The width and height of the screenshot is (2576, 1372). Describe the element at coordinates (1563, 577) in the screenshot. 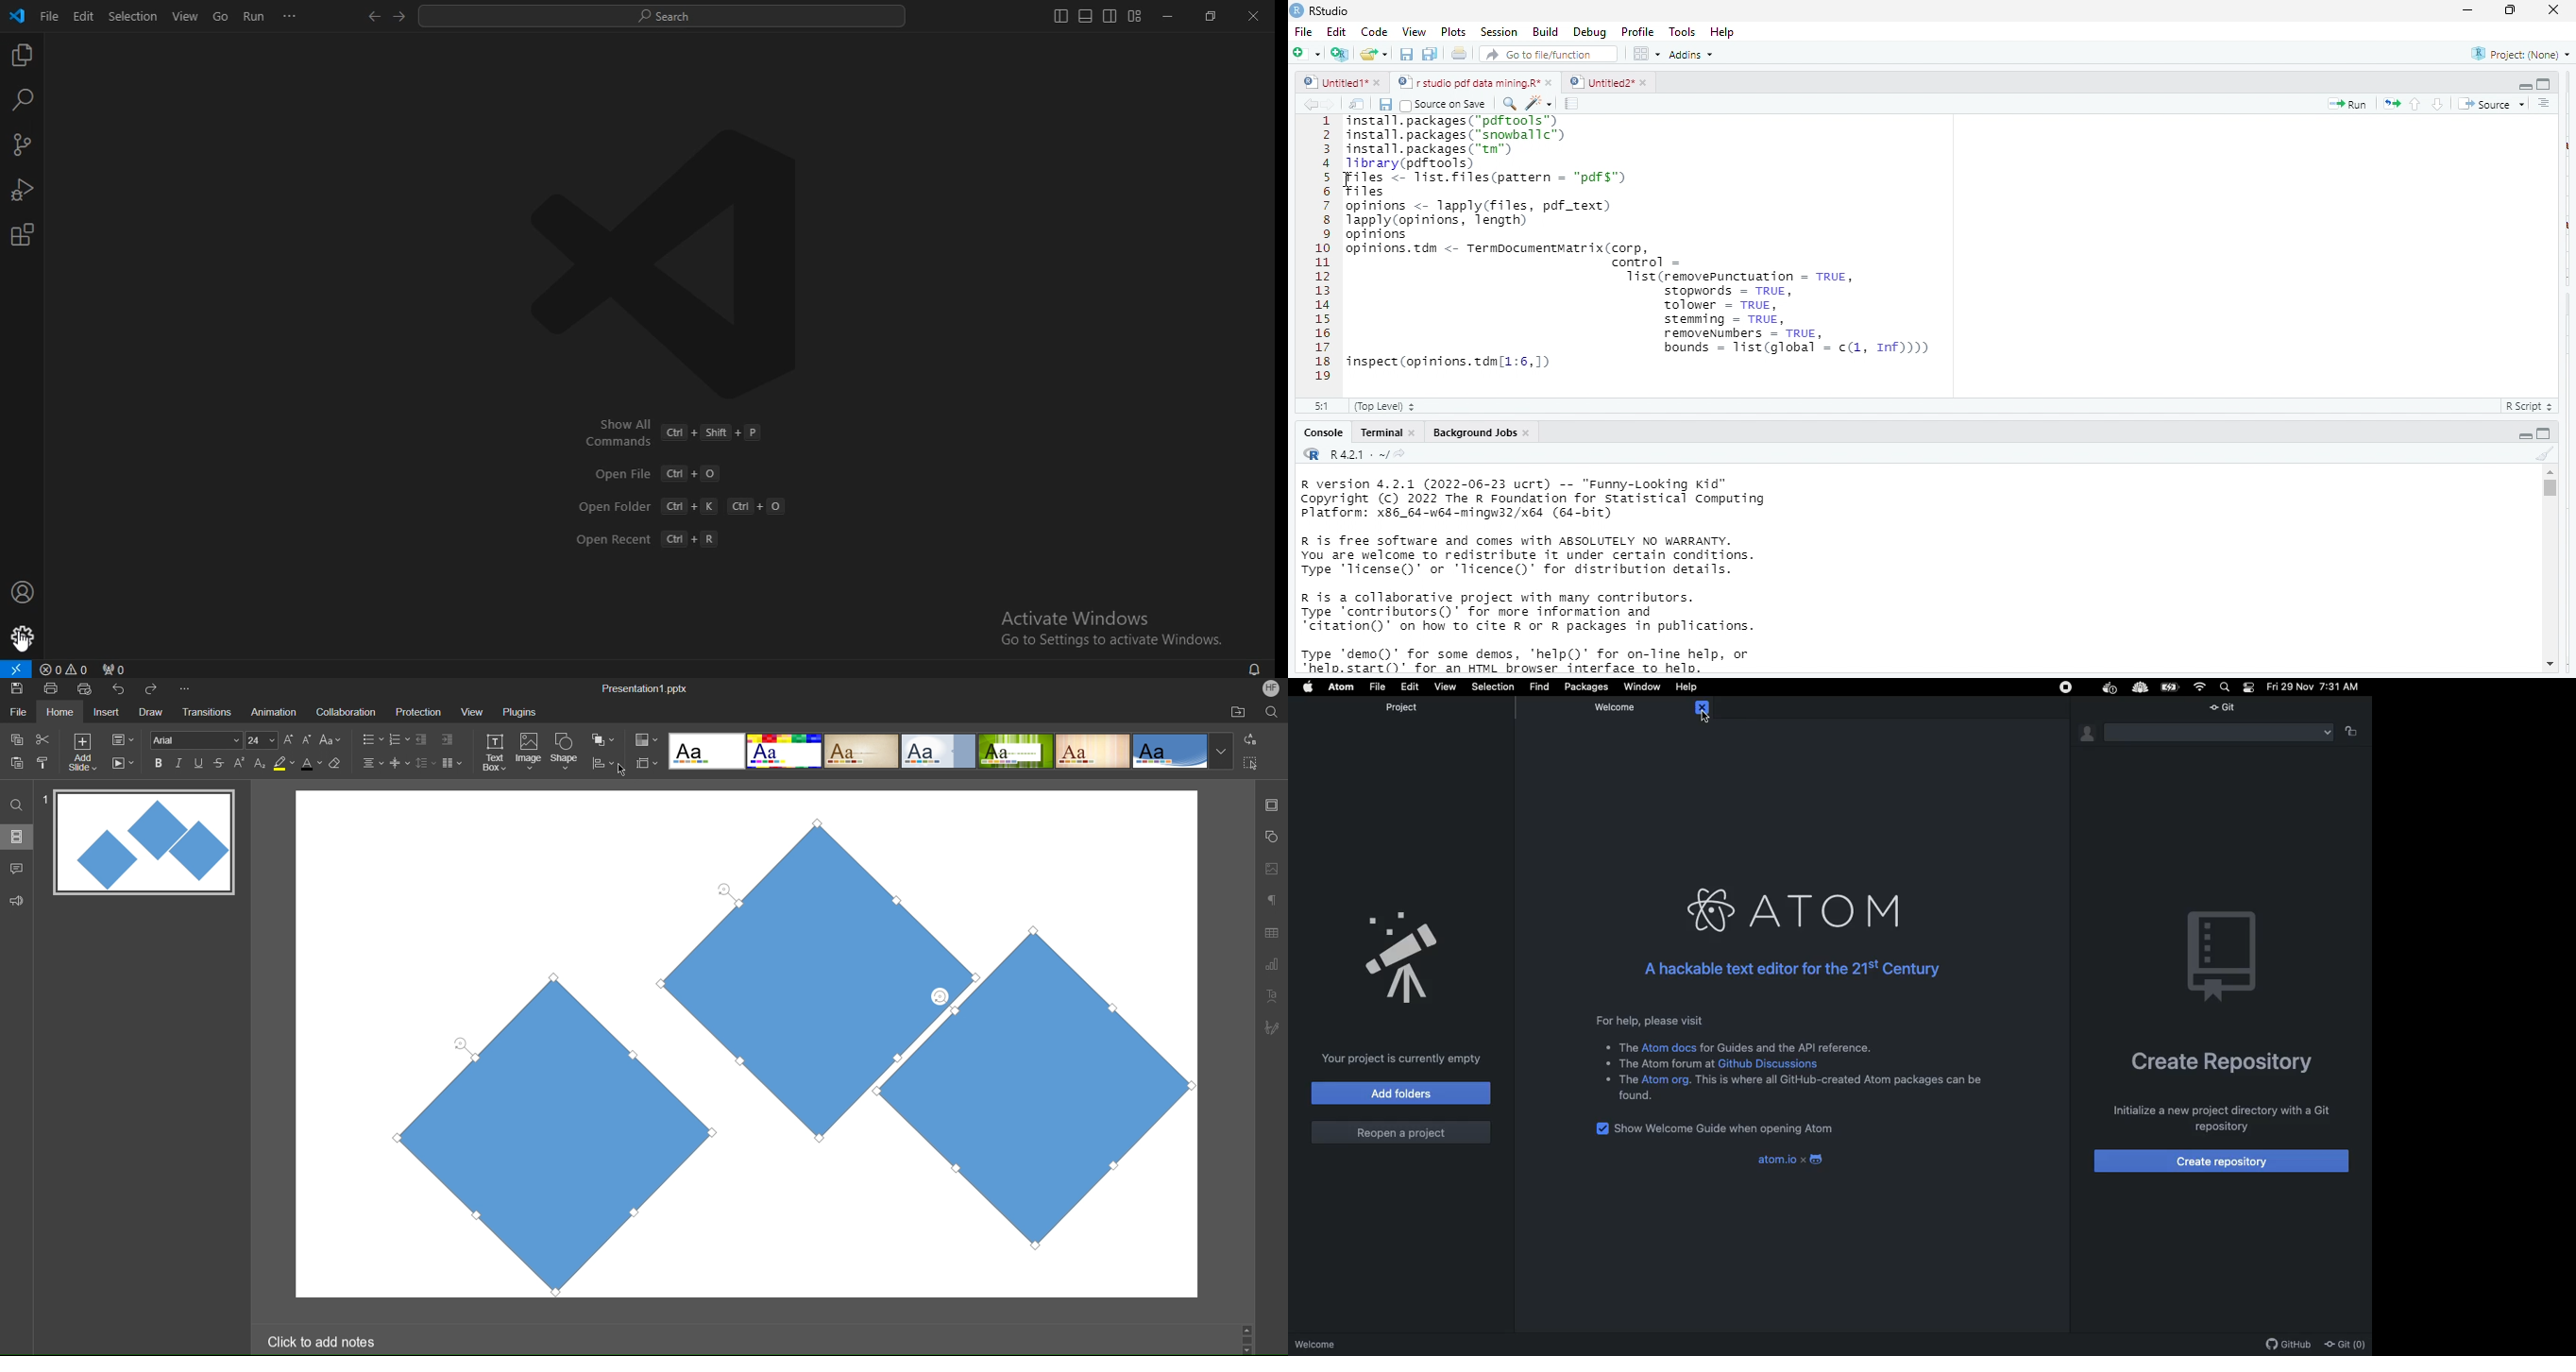

I see `R version 4.2.1 (2022-06-23 ucrt) -- "Funny-Looking Kid™
Copyright (C) 2022 The R Foundation for Statistical Computing
Platform: x86_64-w64-mingw32/x64 (64-bit)

R is free software and comes with ABSOLUTELY NO WARRANTY.
You are welcome to redistribute it under certain conditions.
Type 'Ticense()' or 'licence()’ for distribution details.

R is a collaborative project with many contributors.

Type ‘contributors()’ for more information and

“citation()’ on how to cite R or R packages in publications.
Type "demo()’ for some demos, 'help()' for on-line help, or
"helo.start()" for an HTML browser interface to helo.` at that location.